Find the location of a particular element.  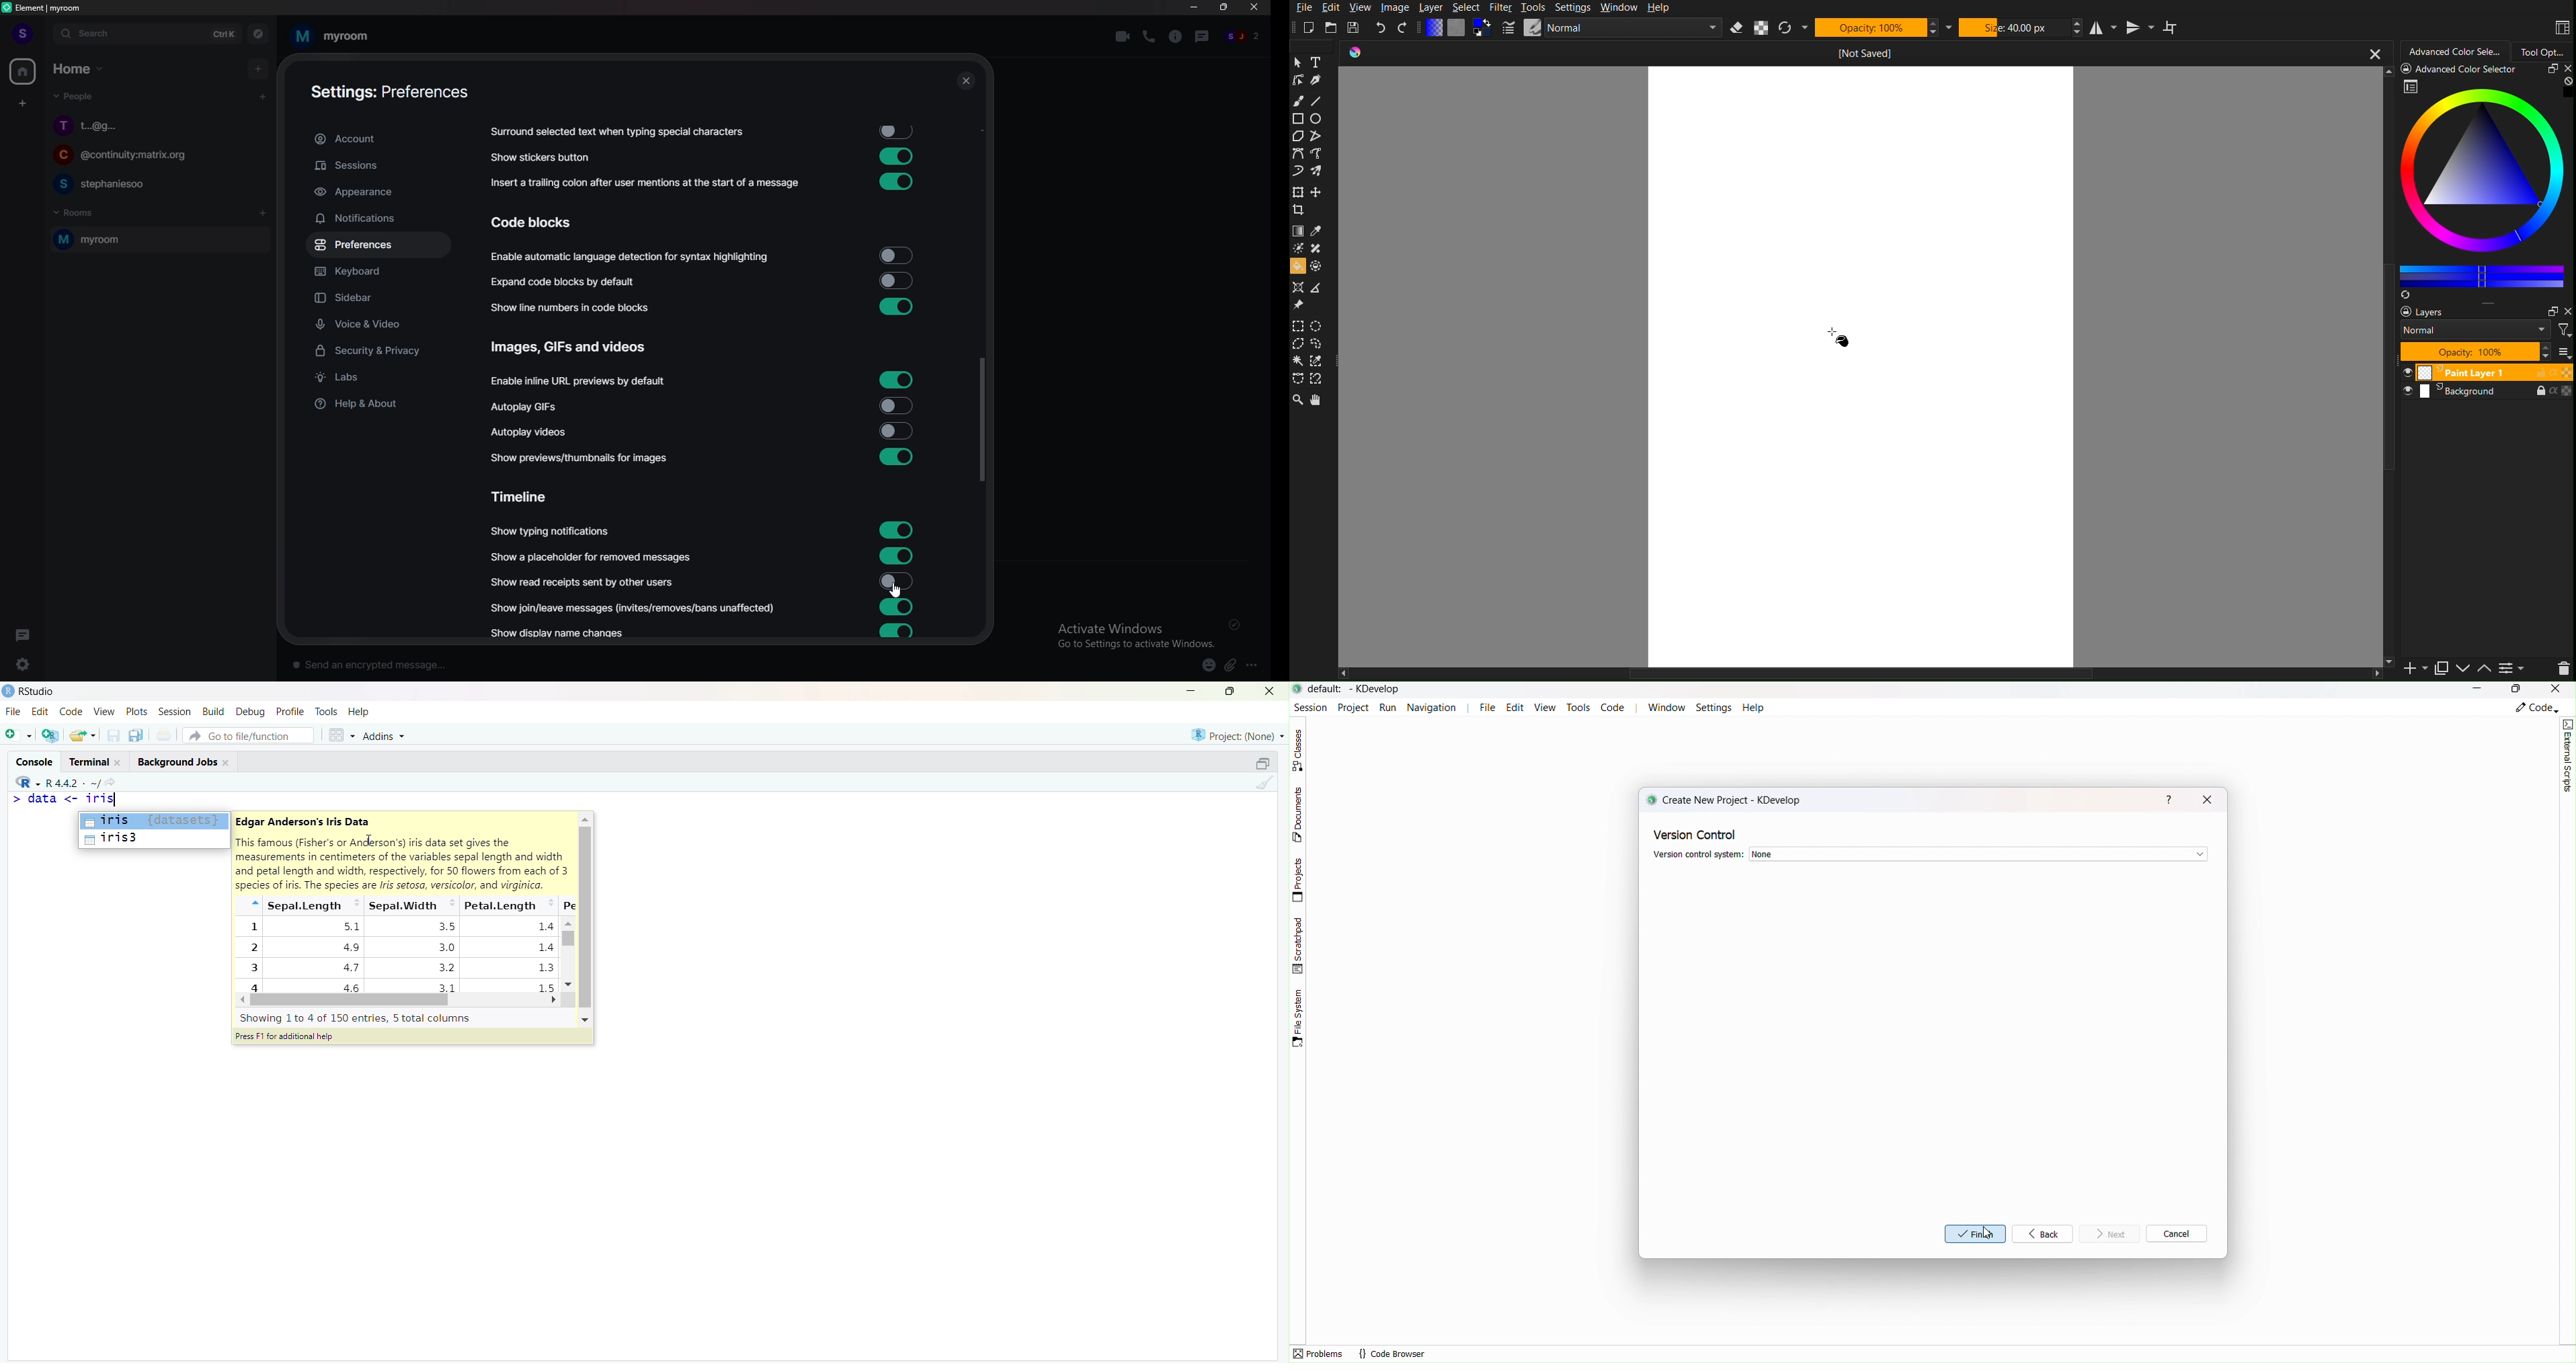

Clear console (Ctrl + L) is located at coordinates (1263, 784).